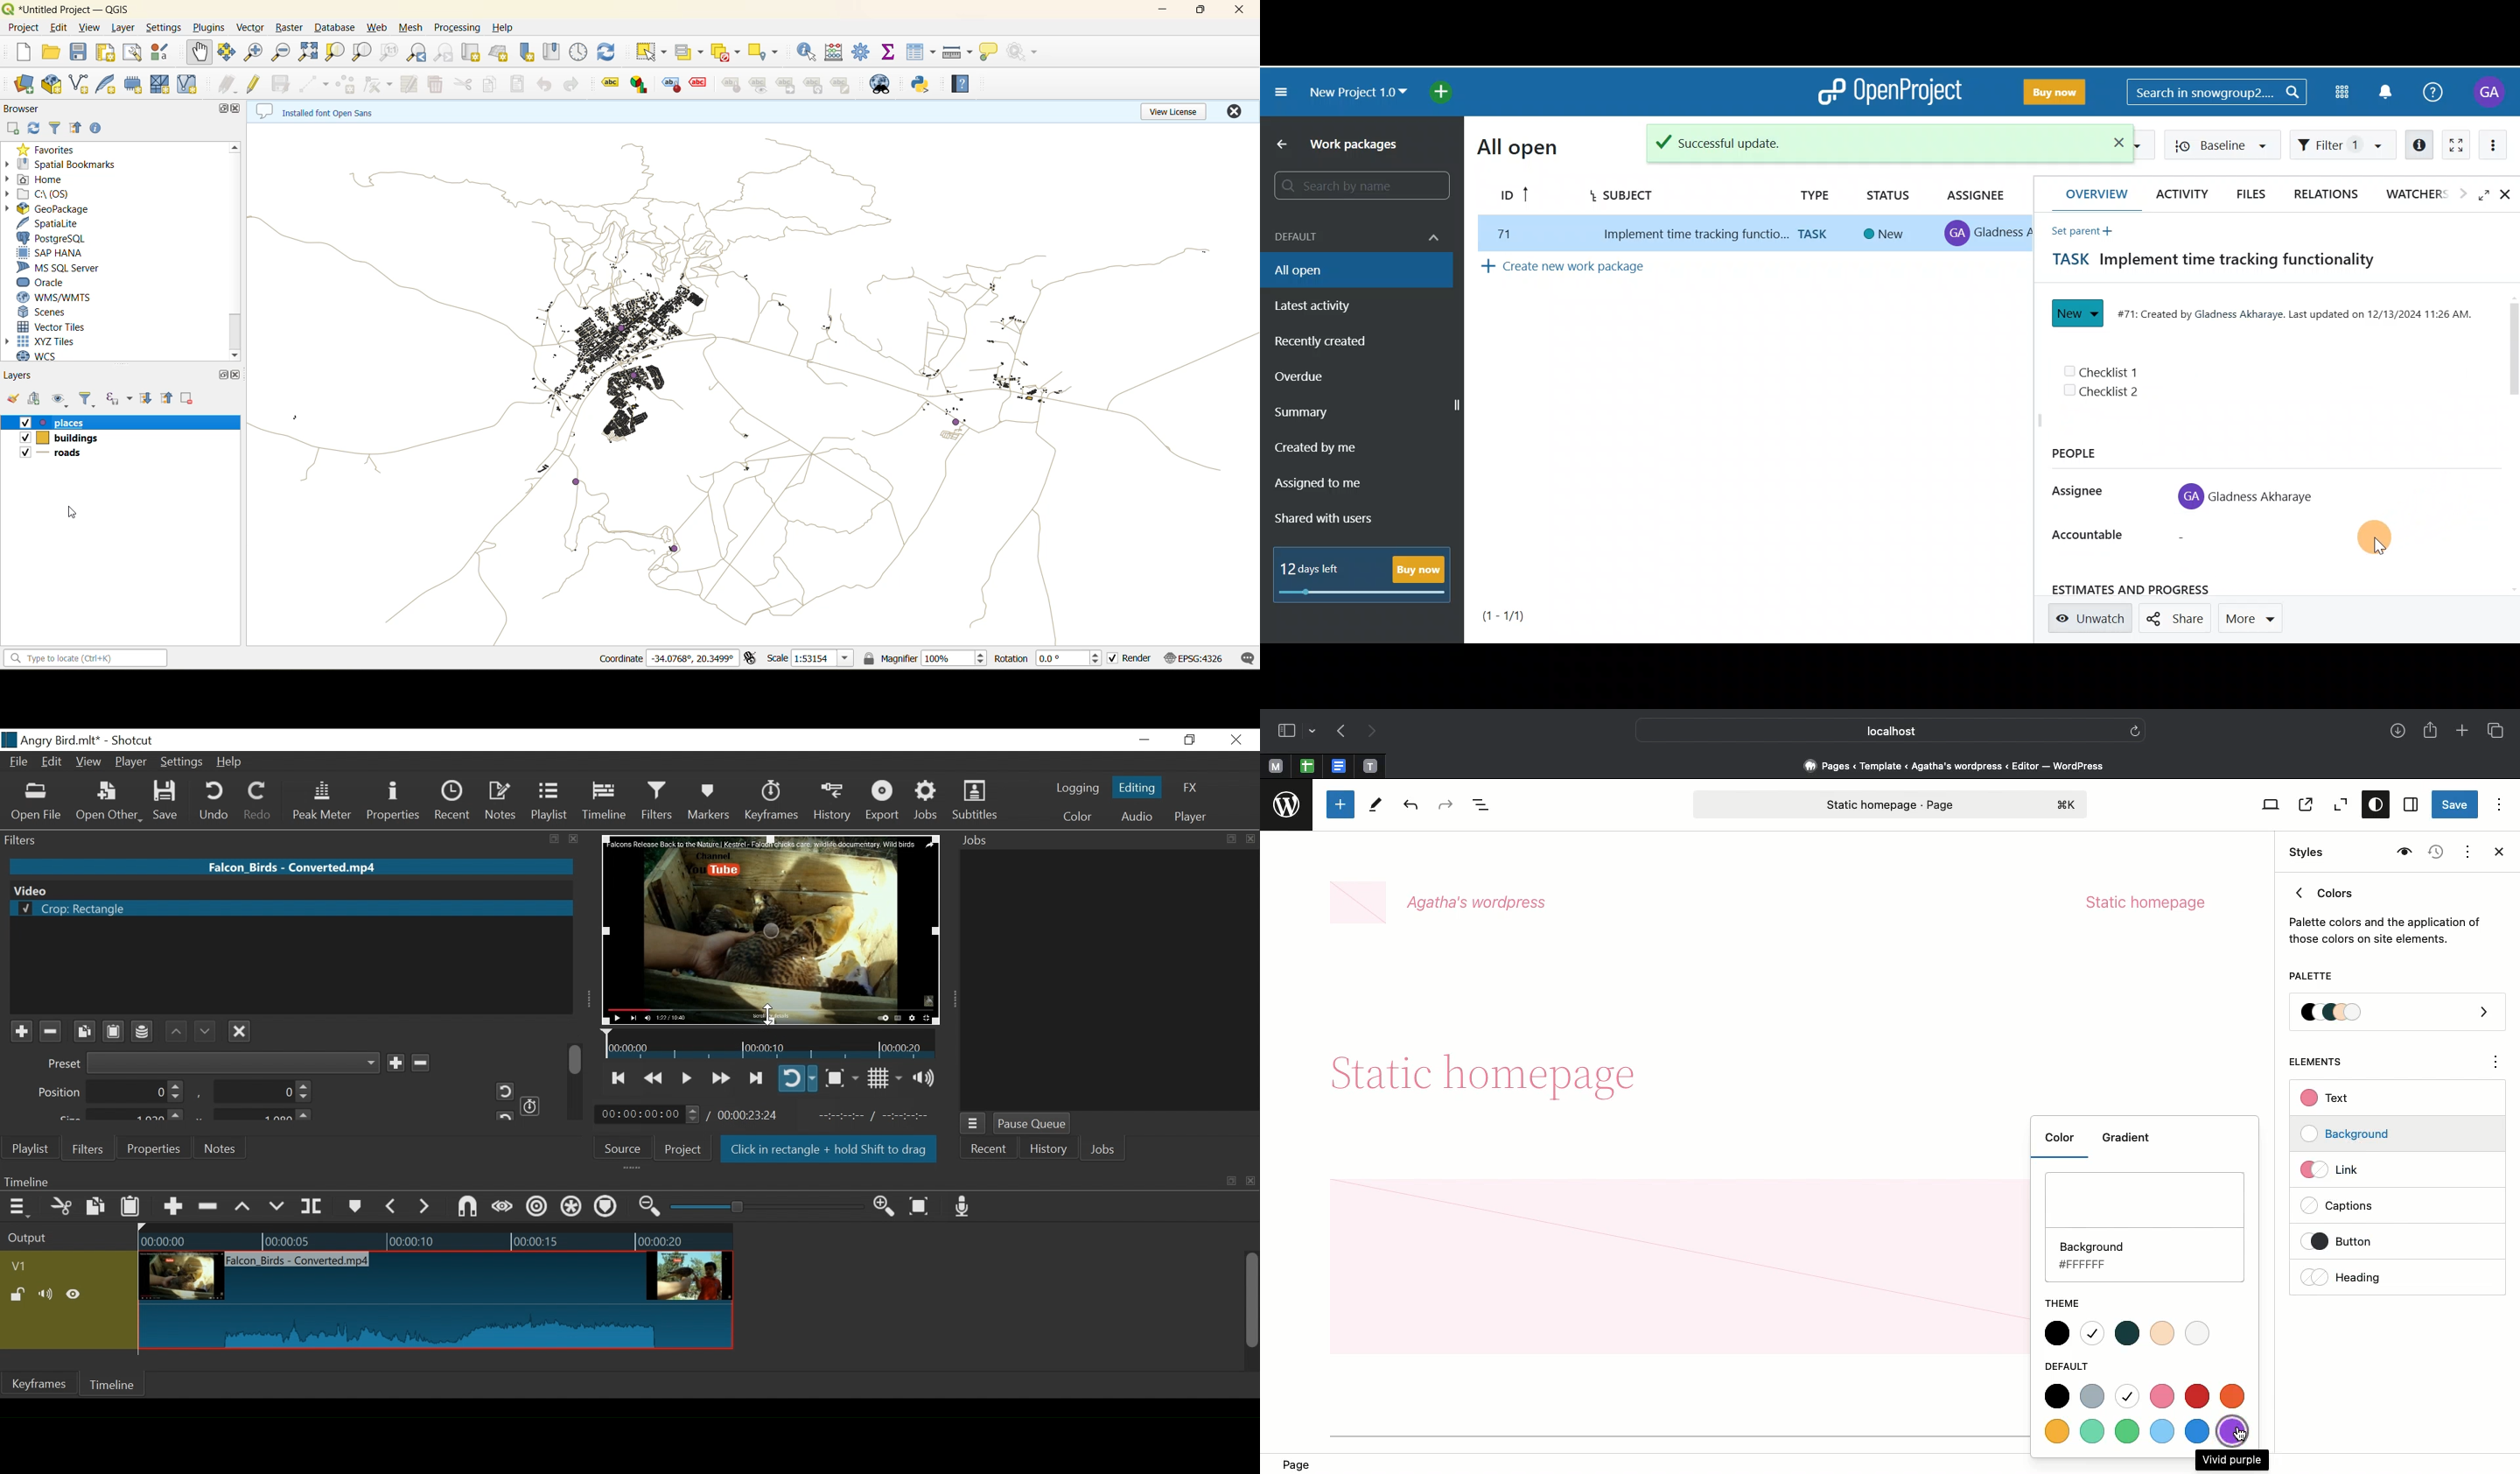 The height and width of the screenshot is (1484, 2520). Describe the element at coordinates (395, 1062) in the screenshot. I see `Add` at that location.